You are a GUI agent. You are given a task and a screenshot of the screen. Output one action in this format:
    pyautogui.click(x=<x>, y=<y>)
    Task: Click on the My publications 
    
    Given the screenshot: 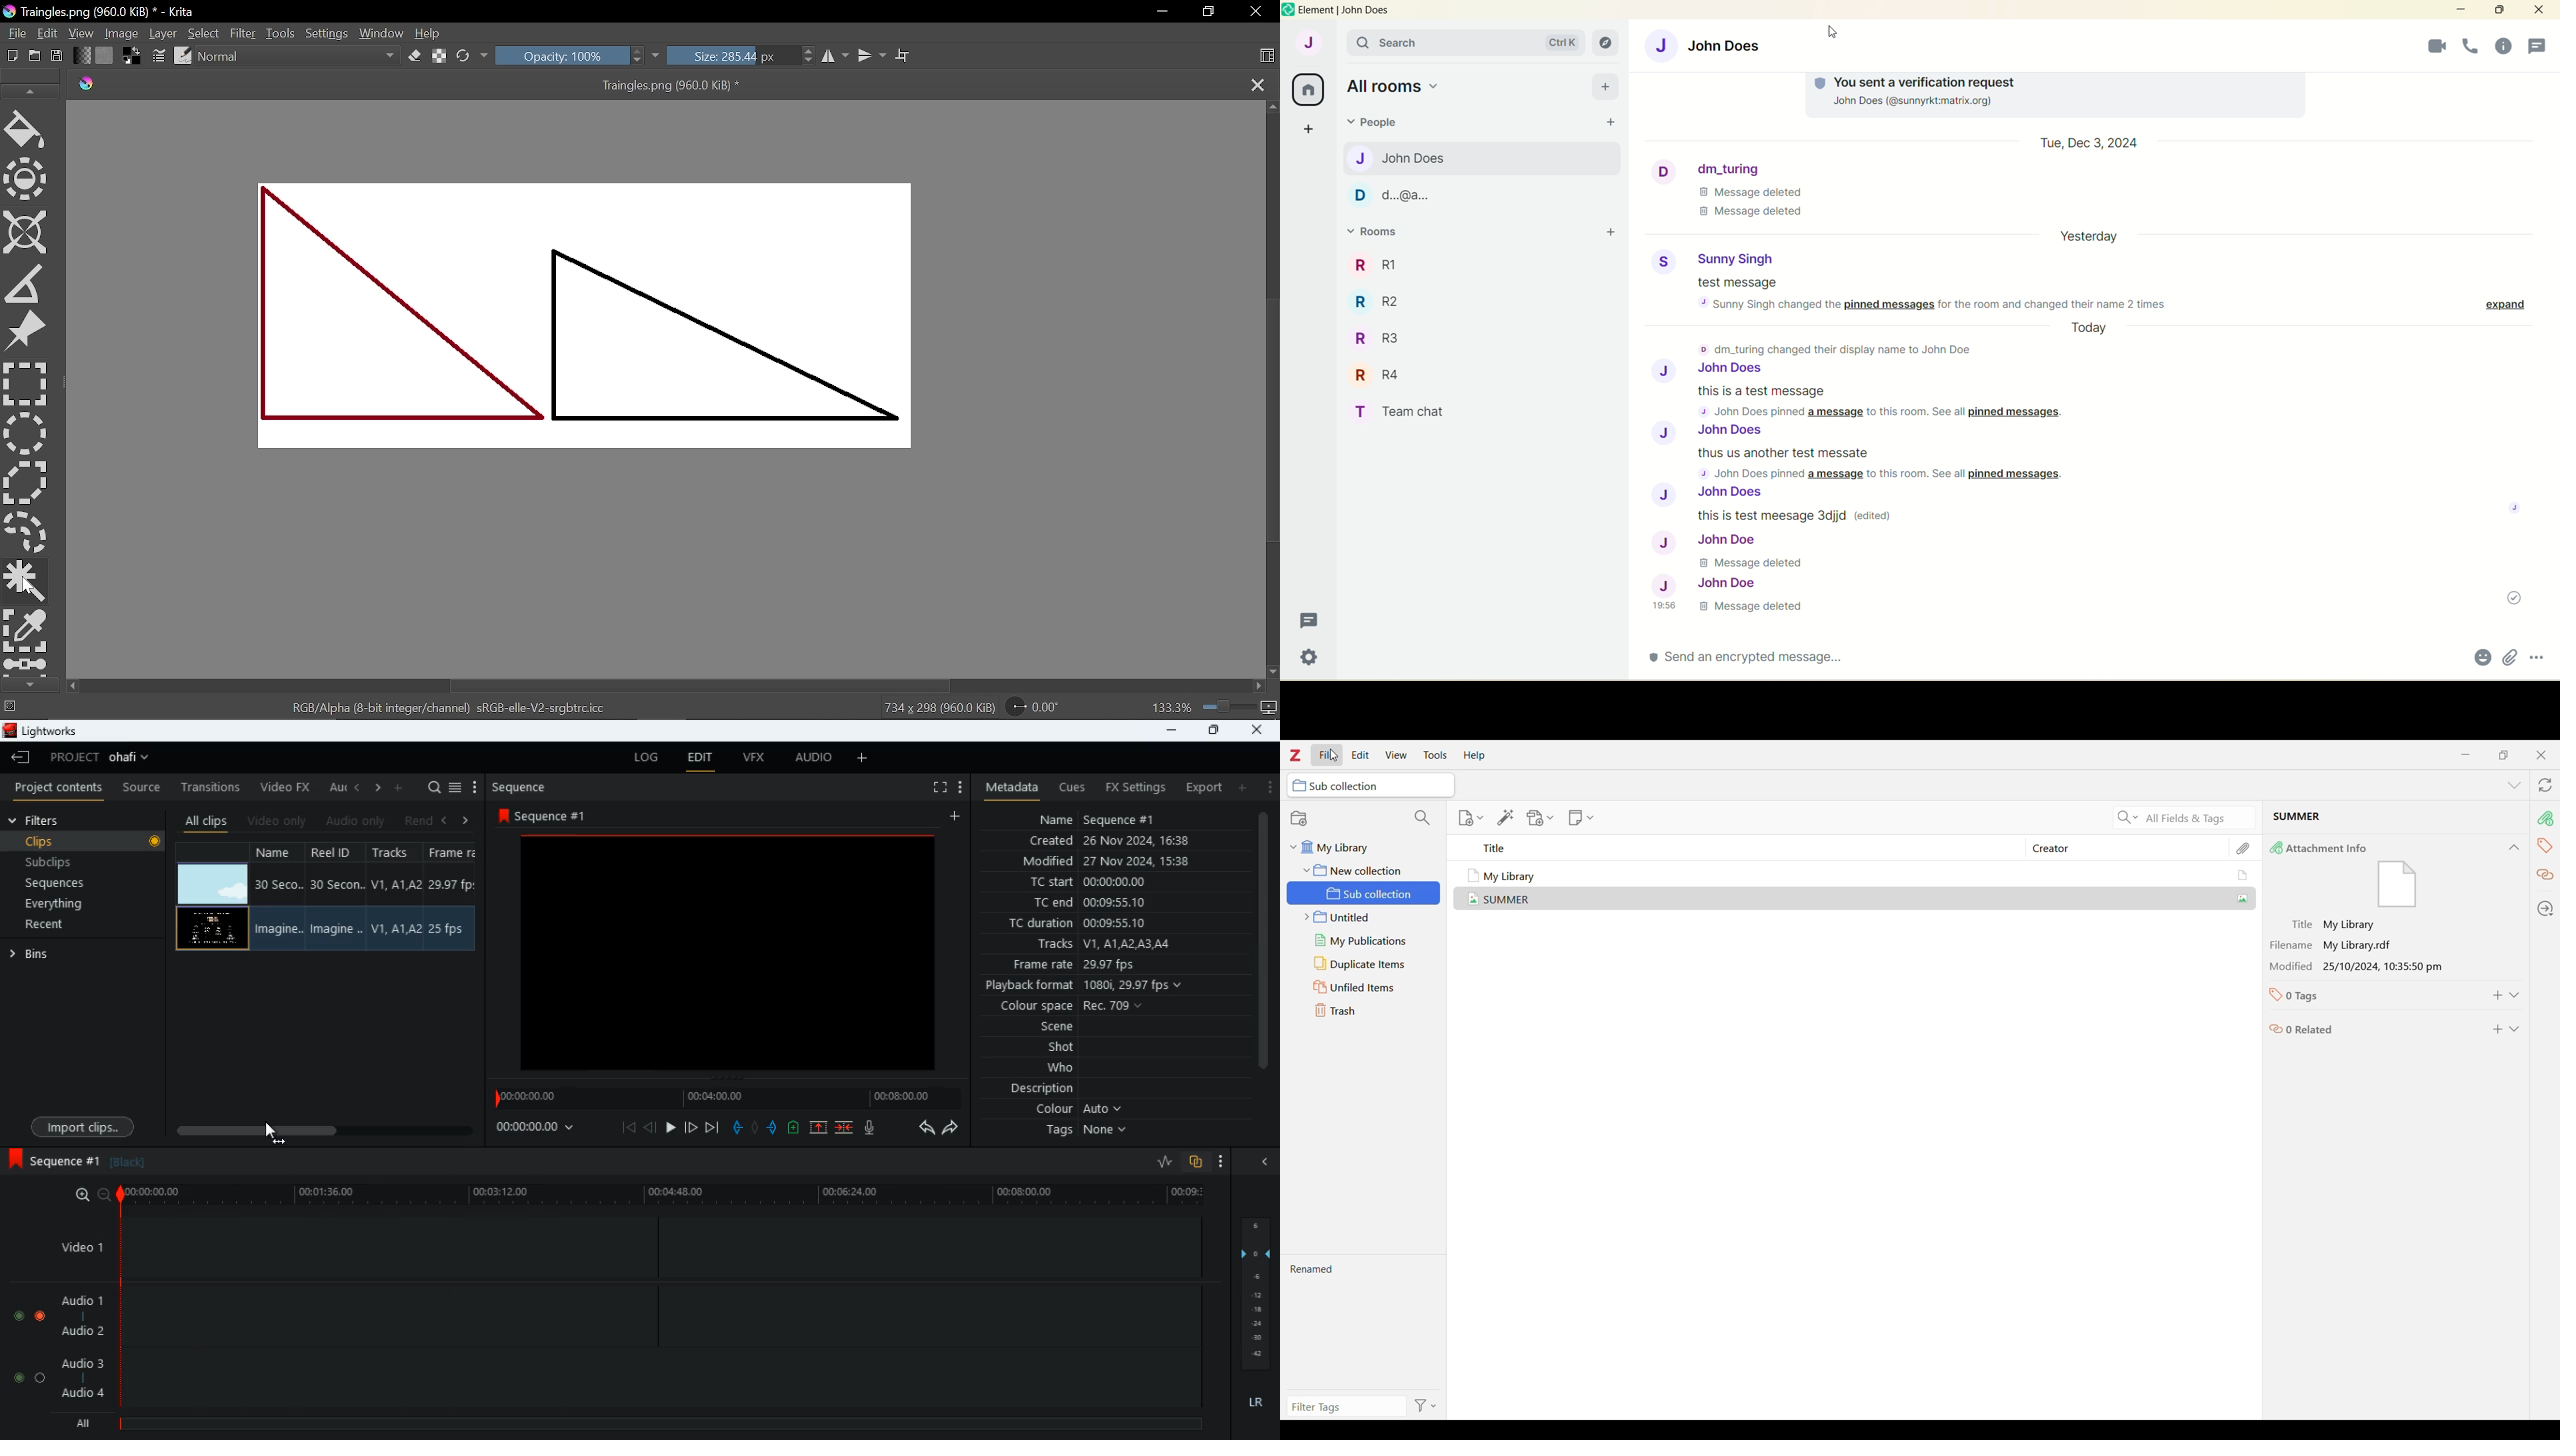 What is the action you would take?
    pyautogui.click(x=1365, y=941)
    